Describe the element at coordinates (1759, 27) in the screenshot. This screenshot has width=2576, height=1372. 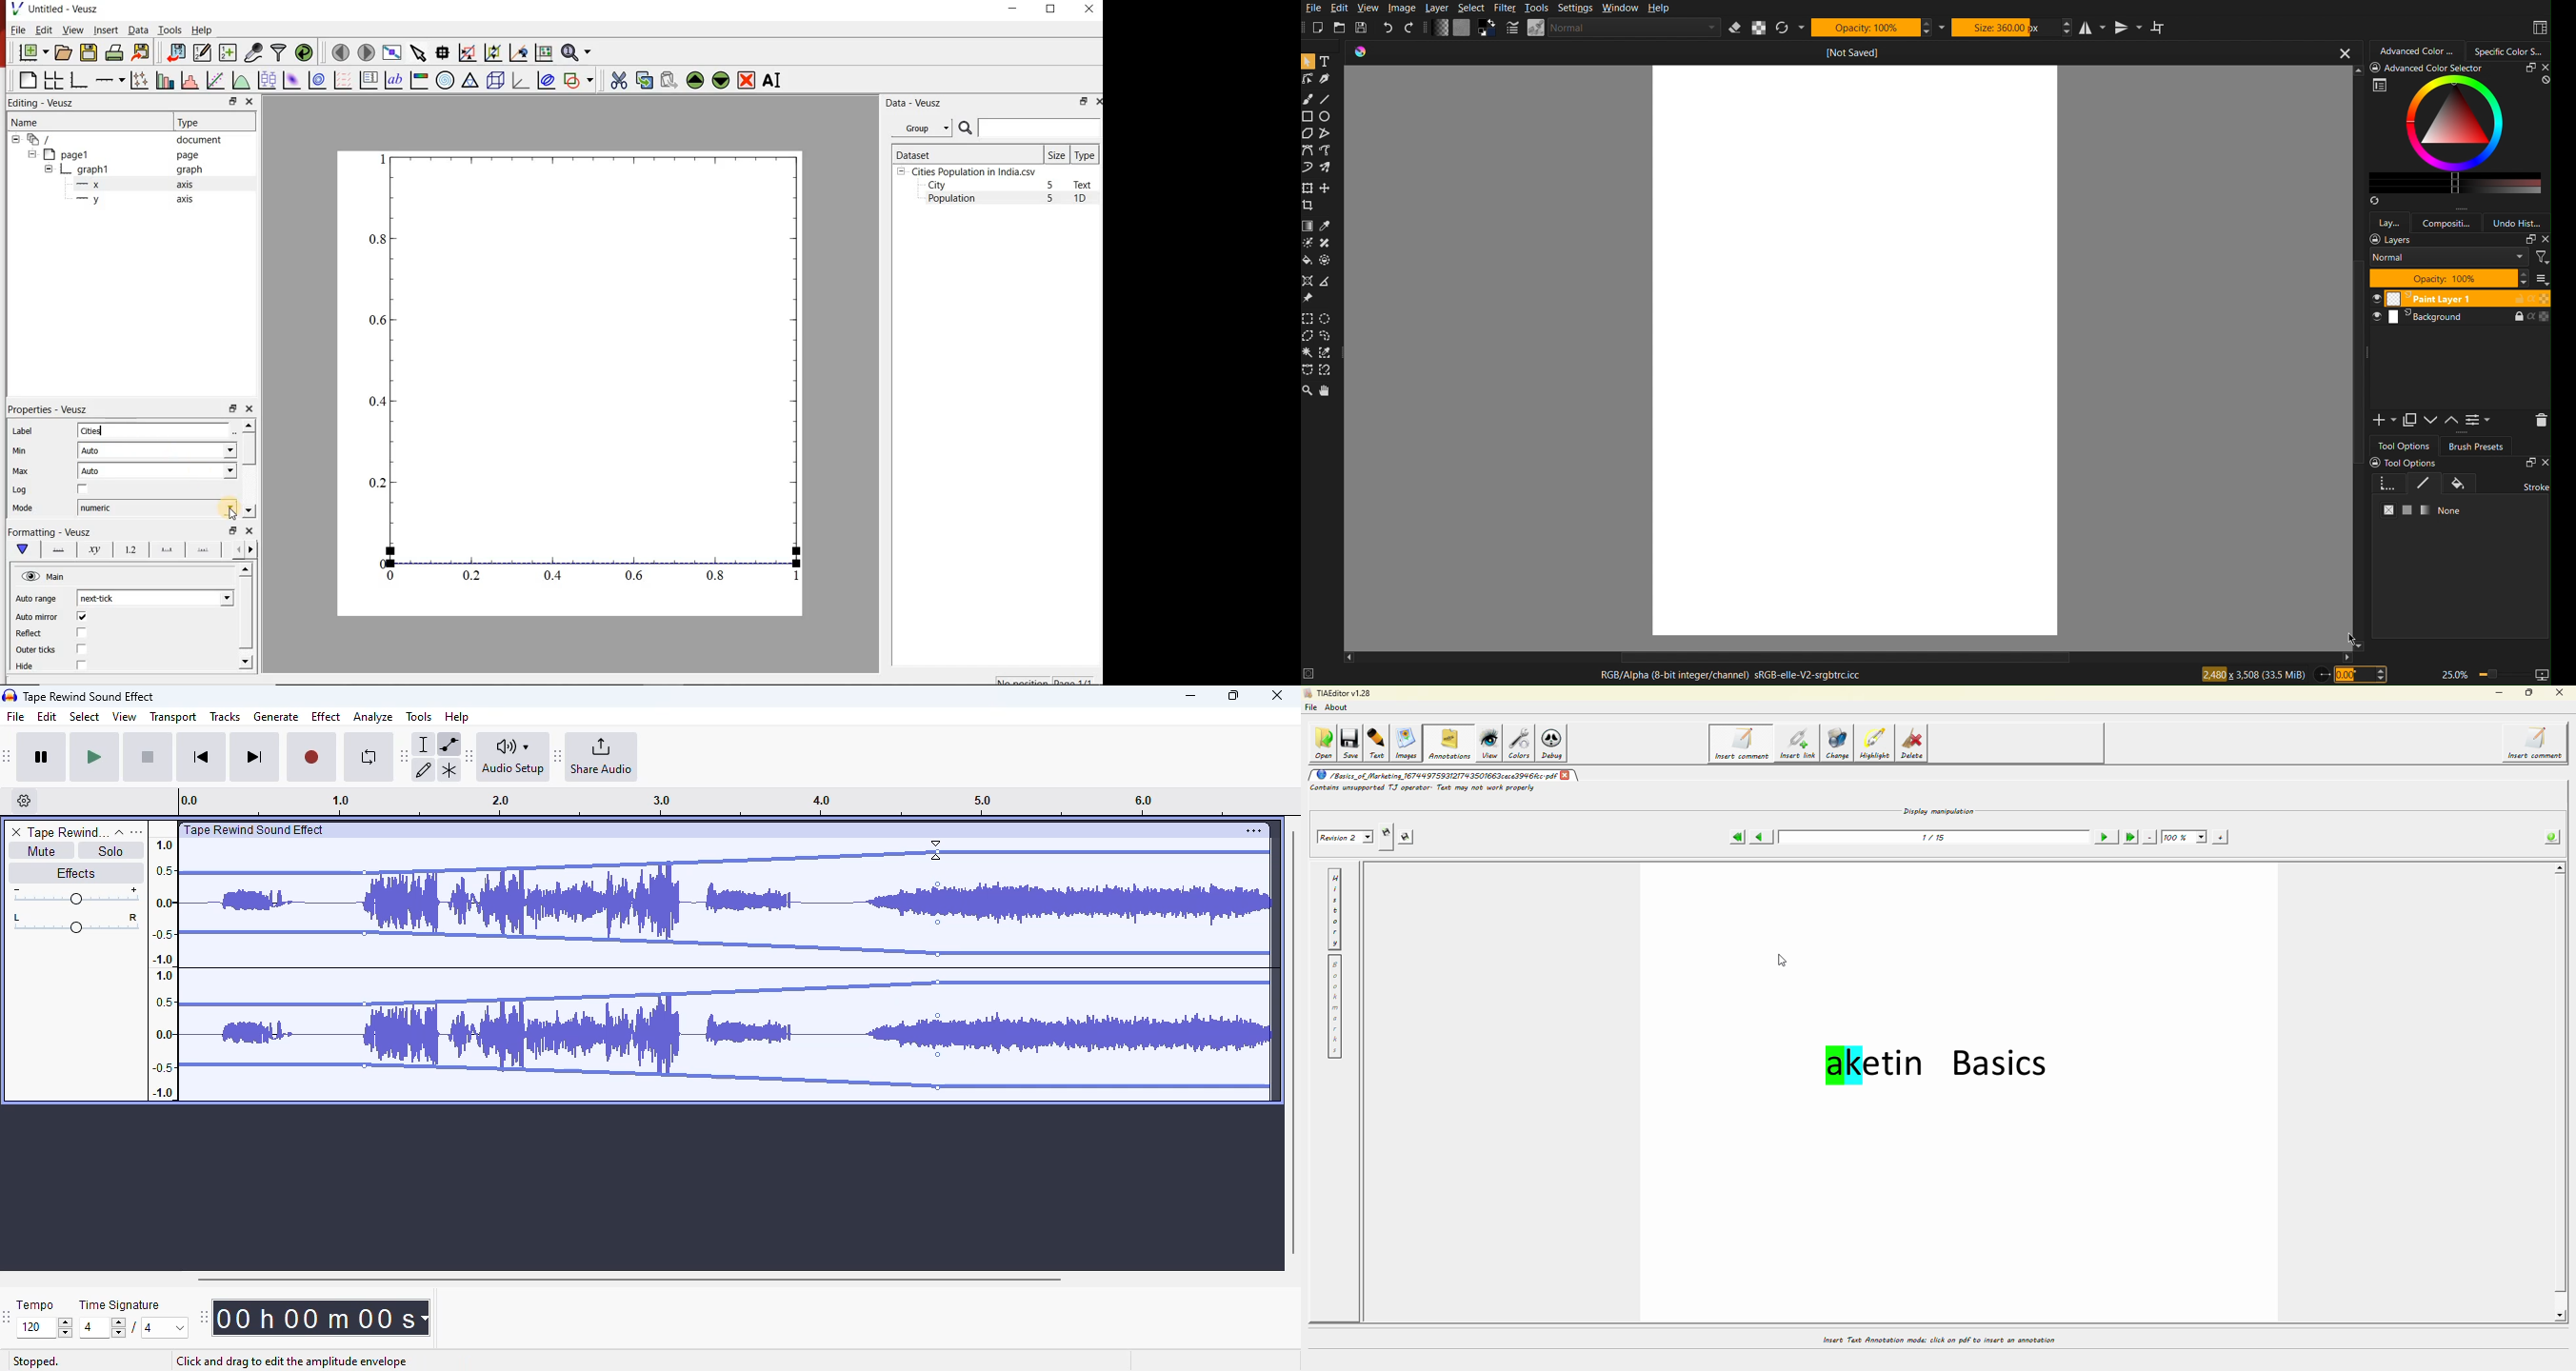
I see `Alpha` at that location.